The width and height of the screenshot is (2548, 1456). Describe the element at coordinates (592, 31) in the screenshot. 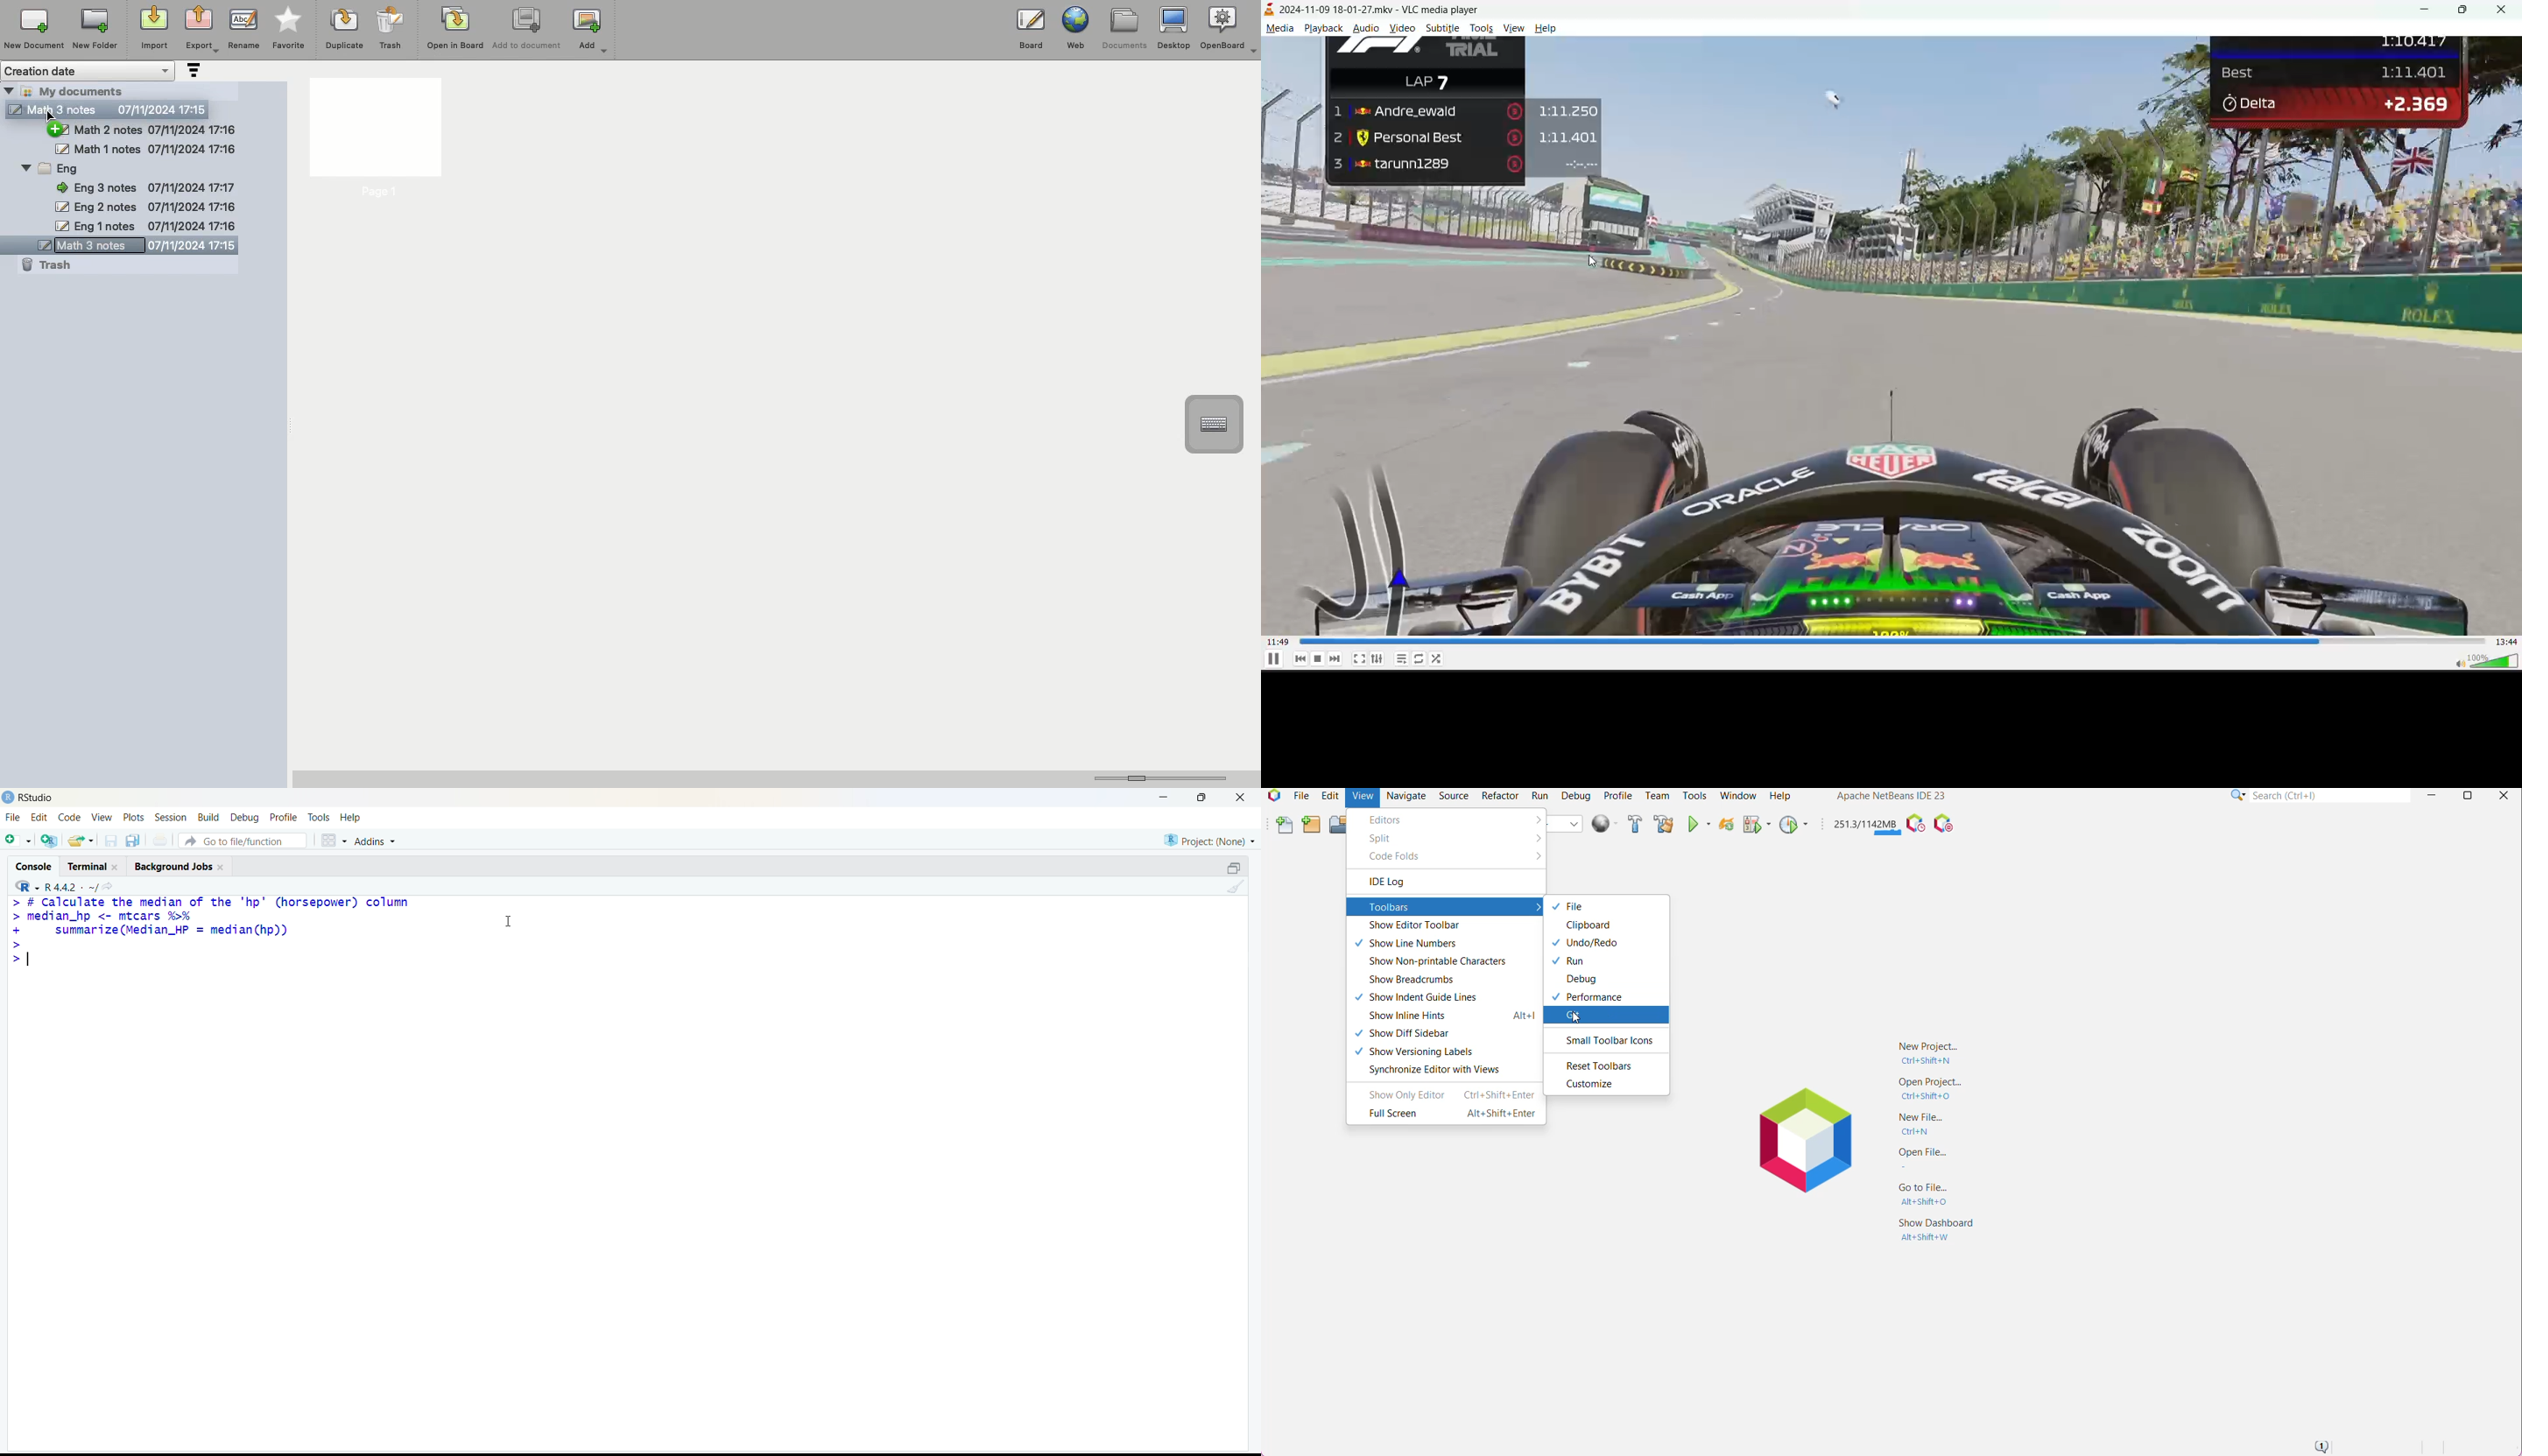

I see `Ad` at that location.